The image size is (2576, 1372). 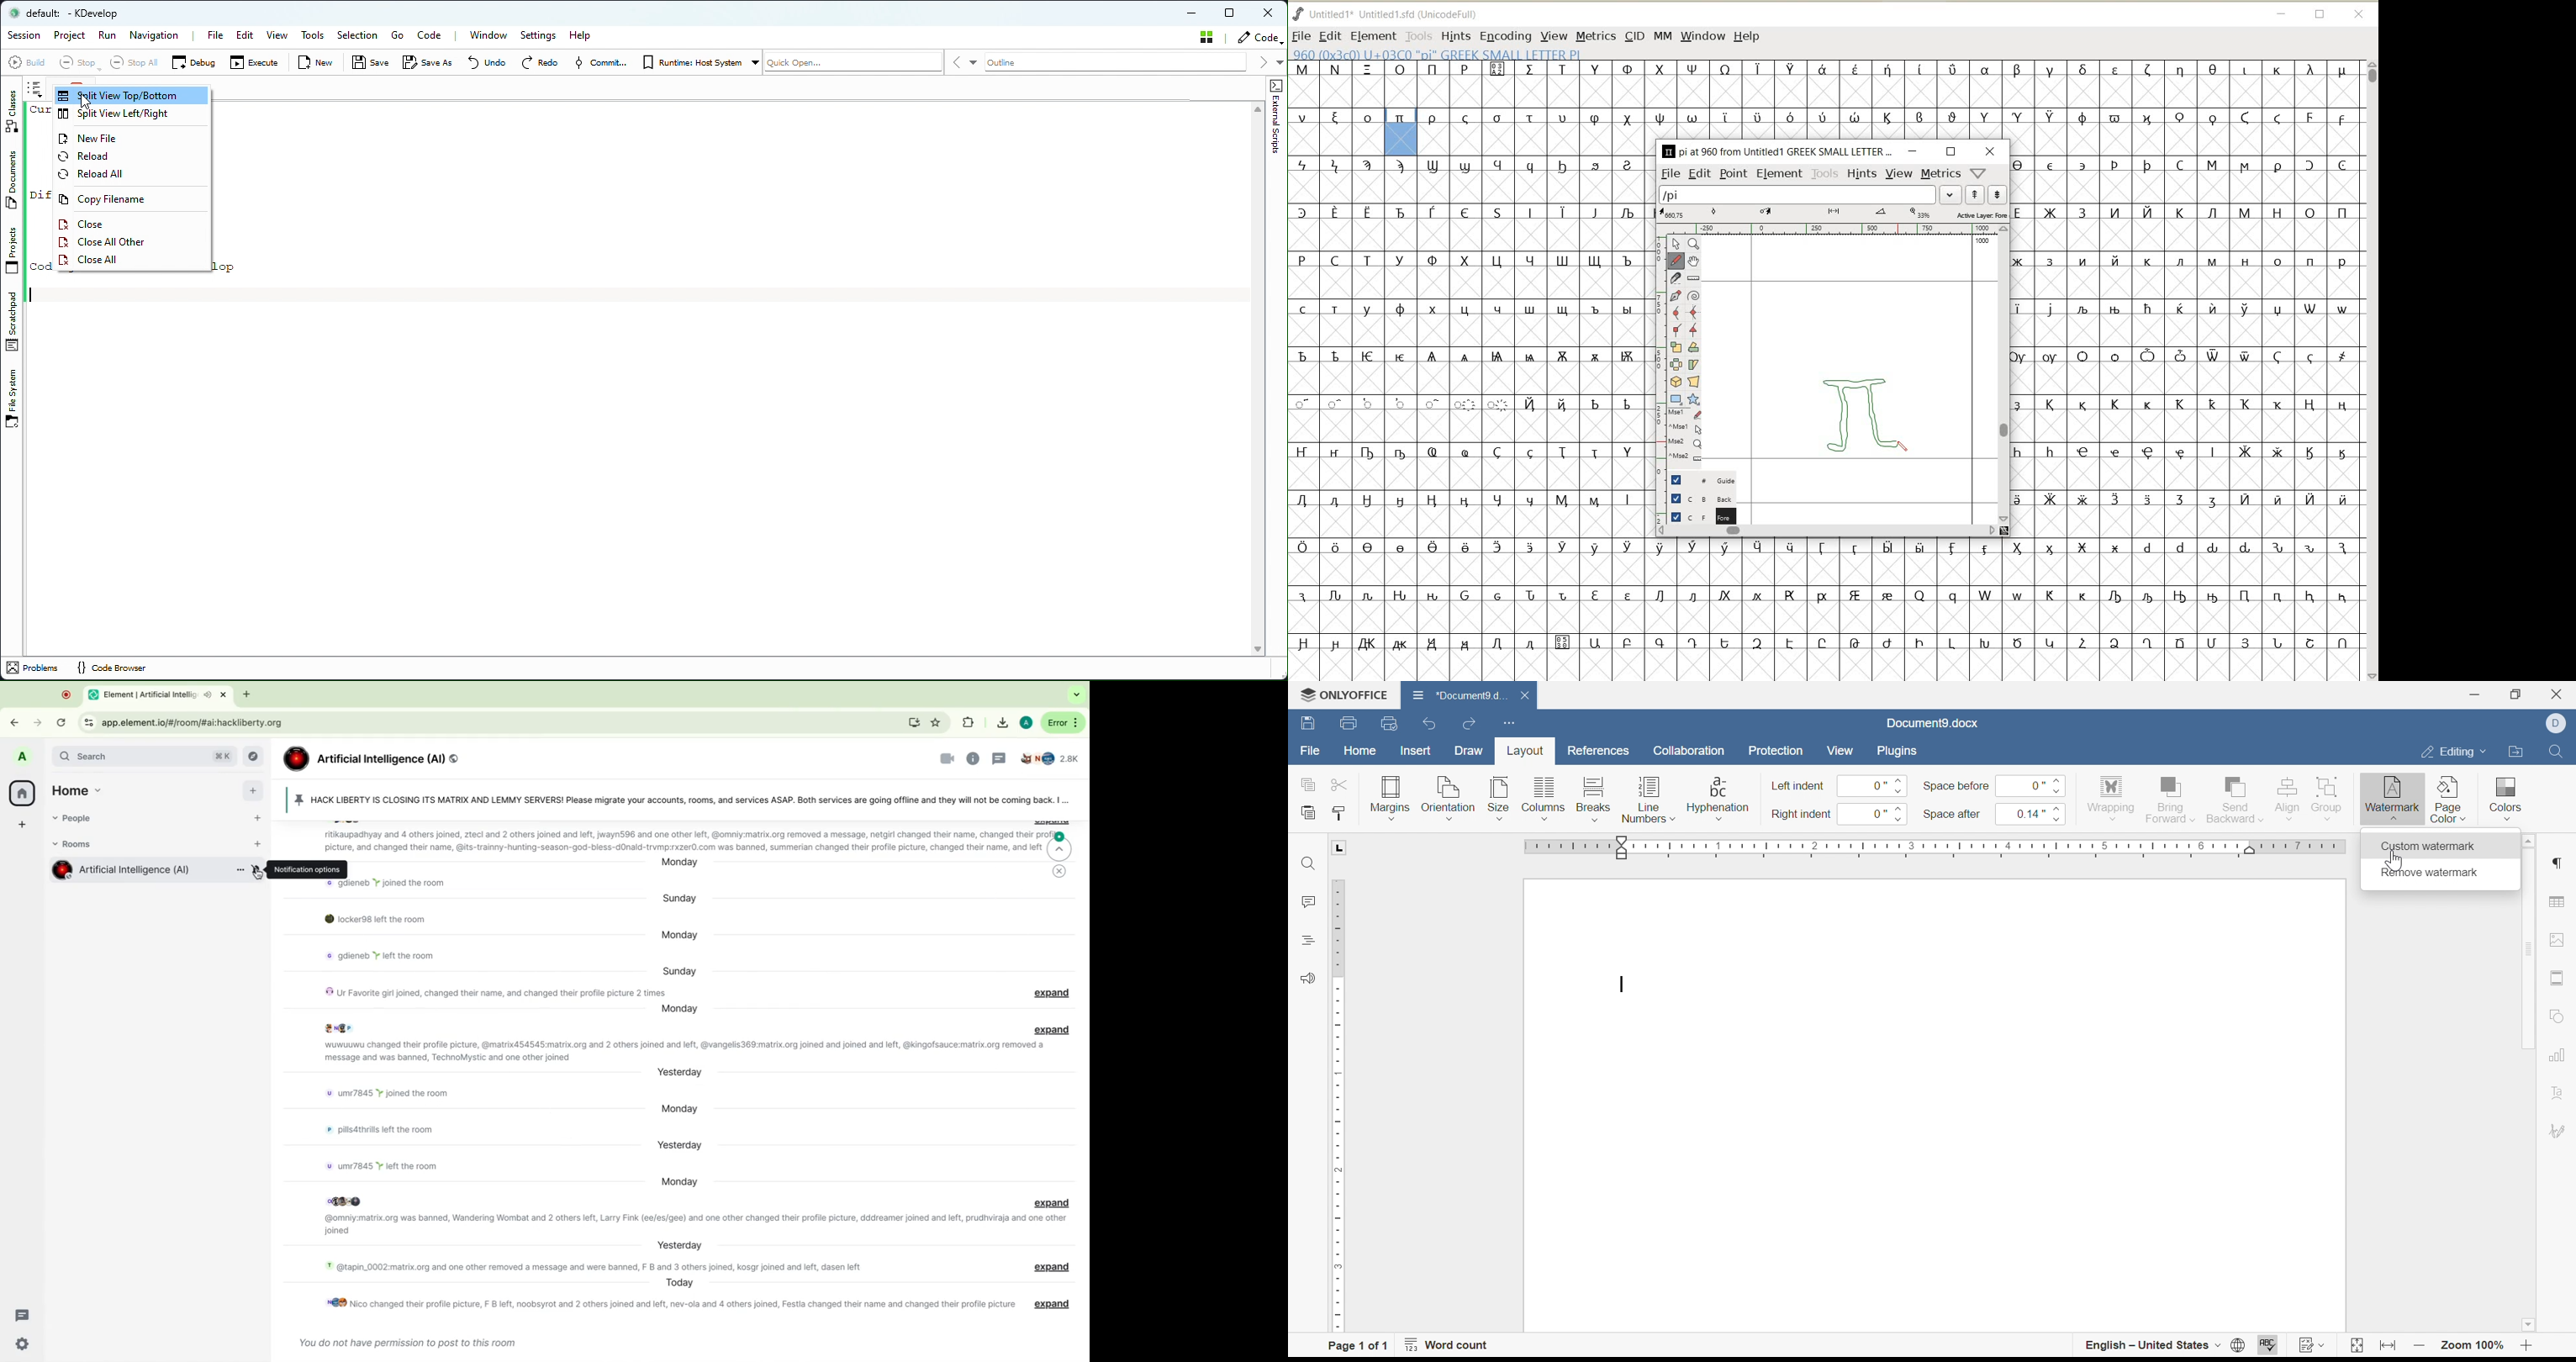 I want to click on pin, so click(x=675, y=798).